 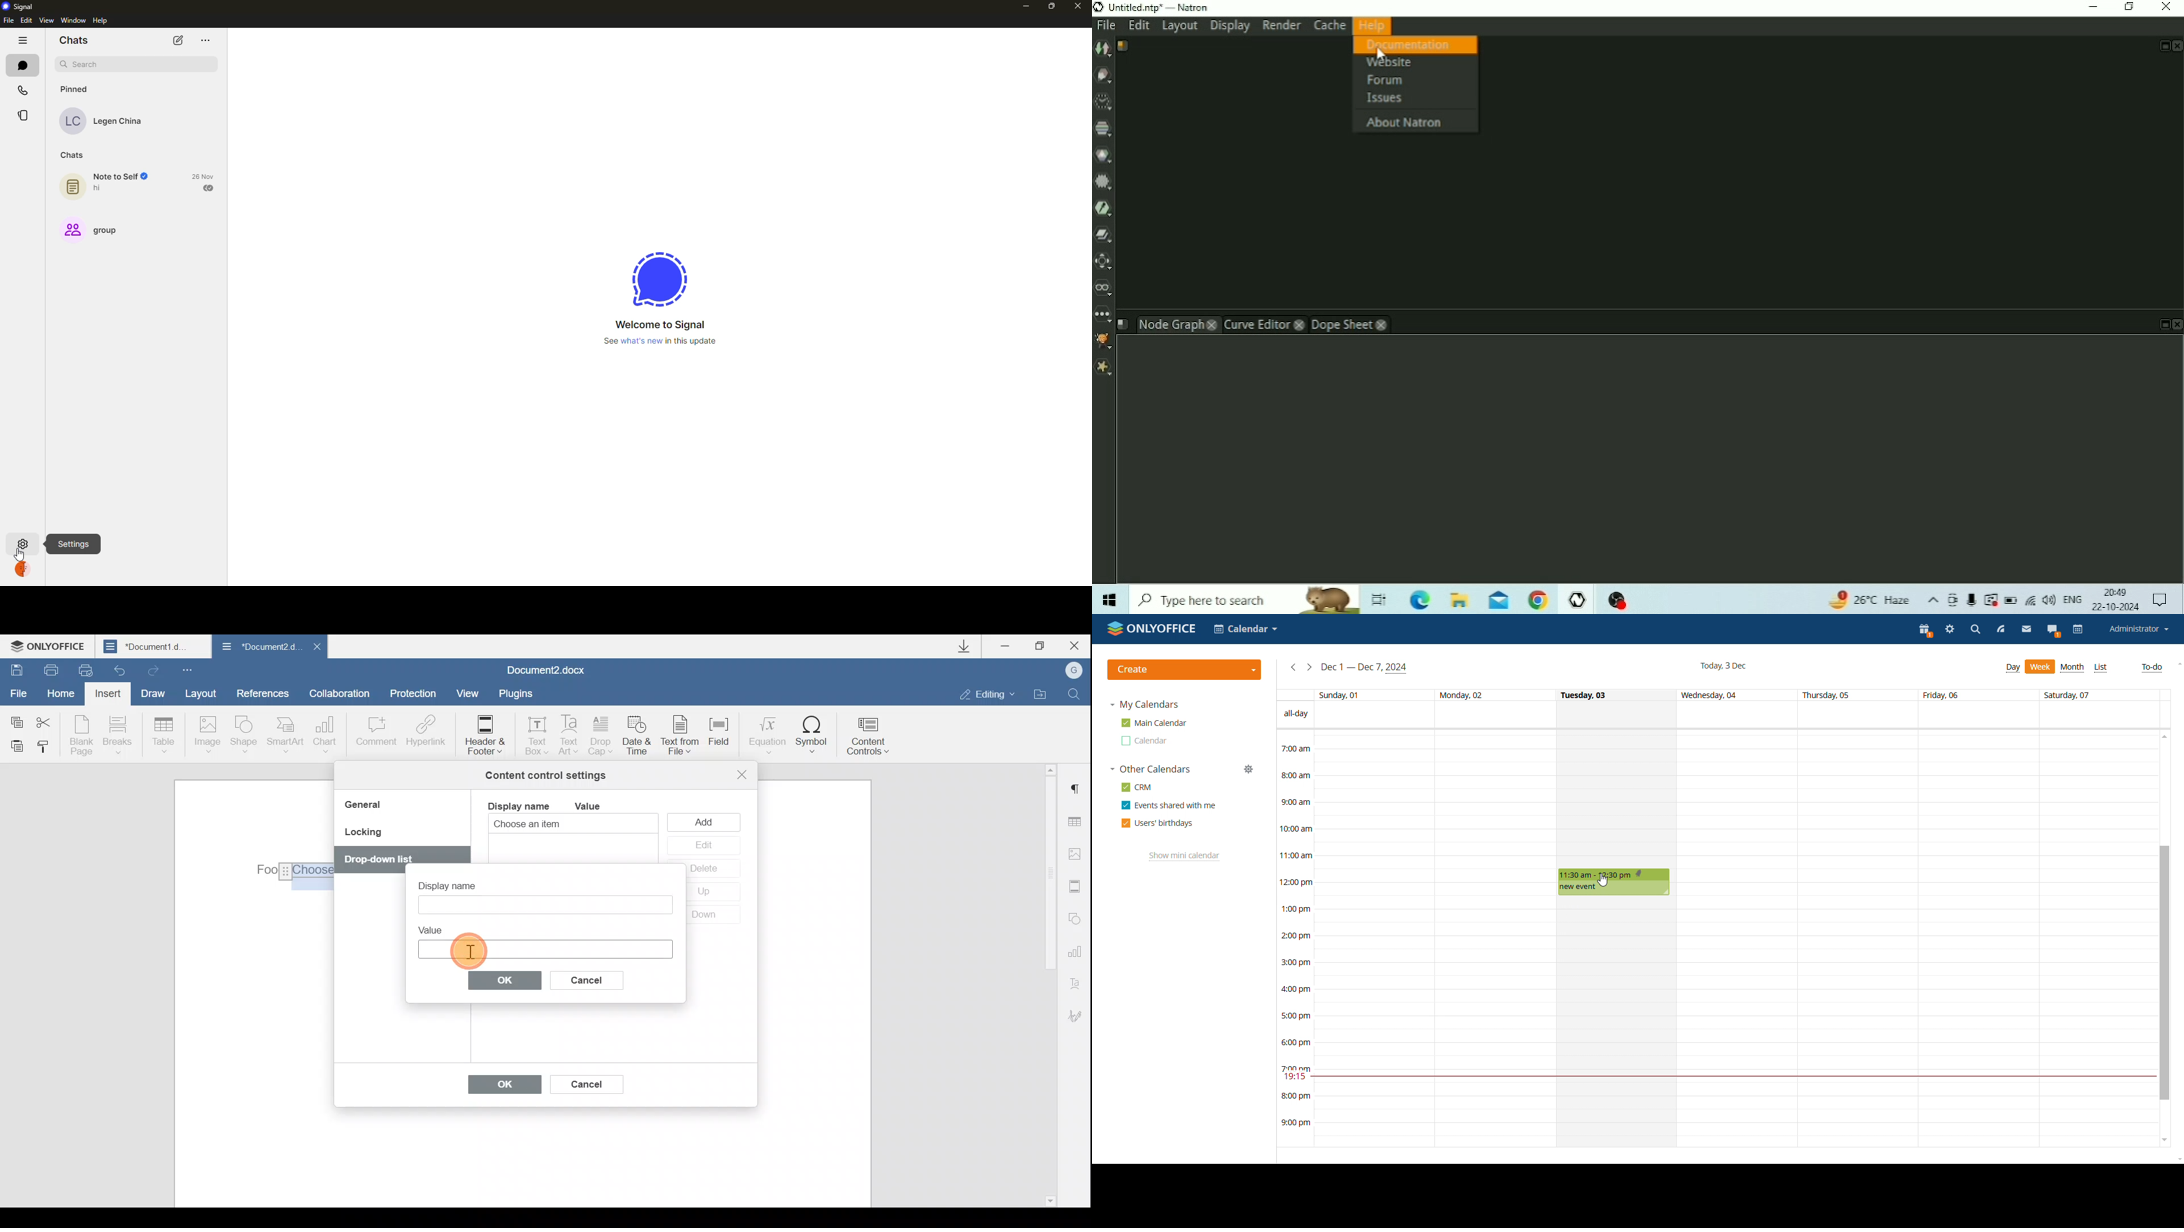 What do you see at coordinates (1078, 854) in the screenshot?
I see `Image settings` at bounding box center [1078, 854].